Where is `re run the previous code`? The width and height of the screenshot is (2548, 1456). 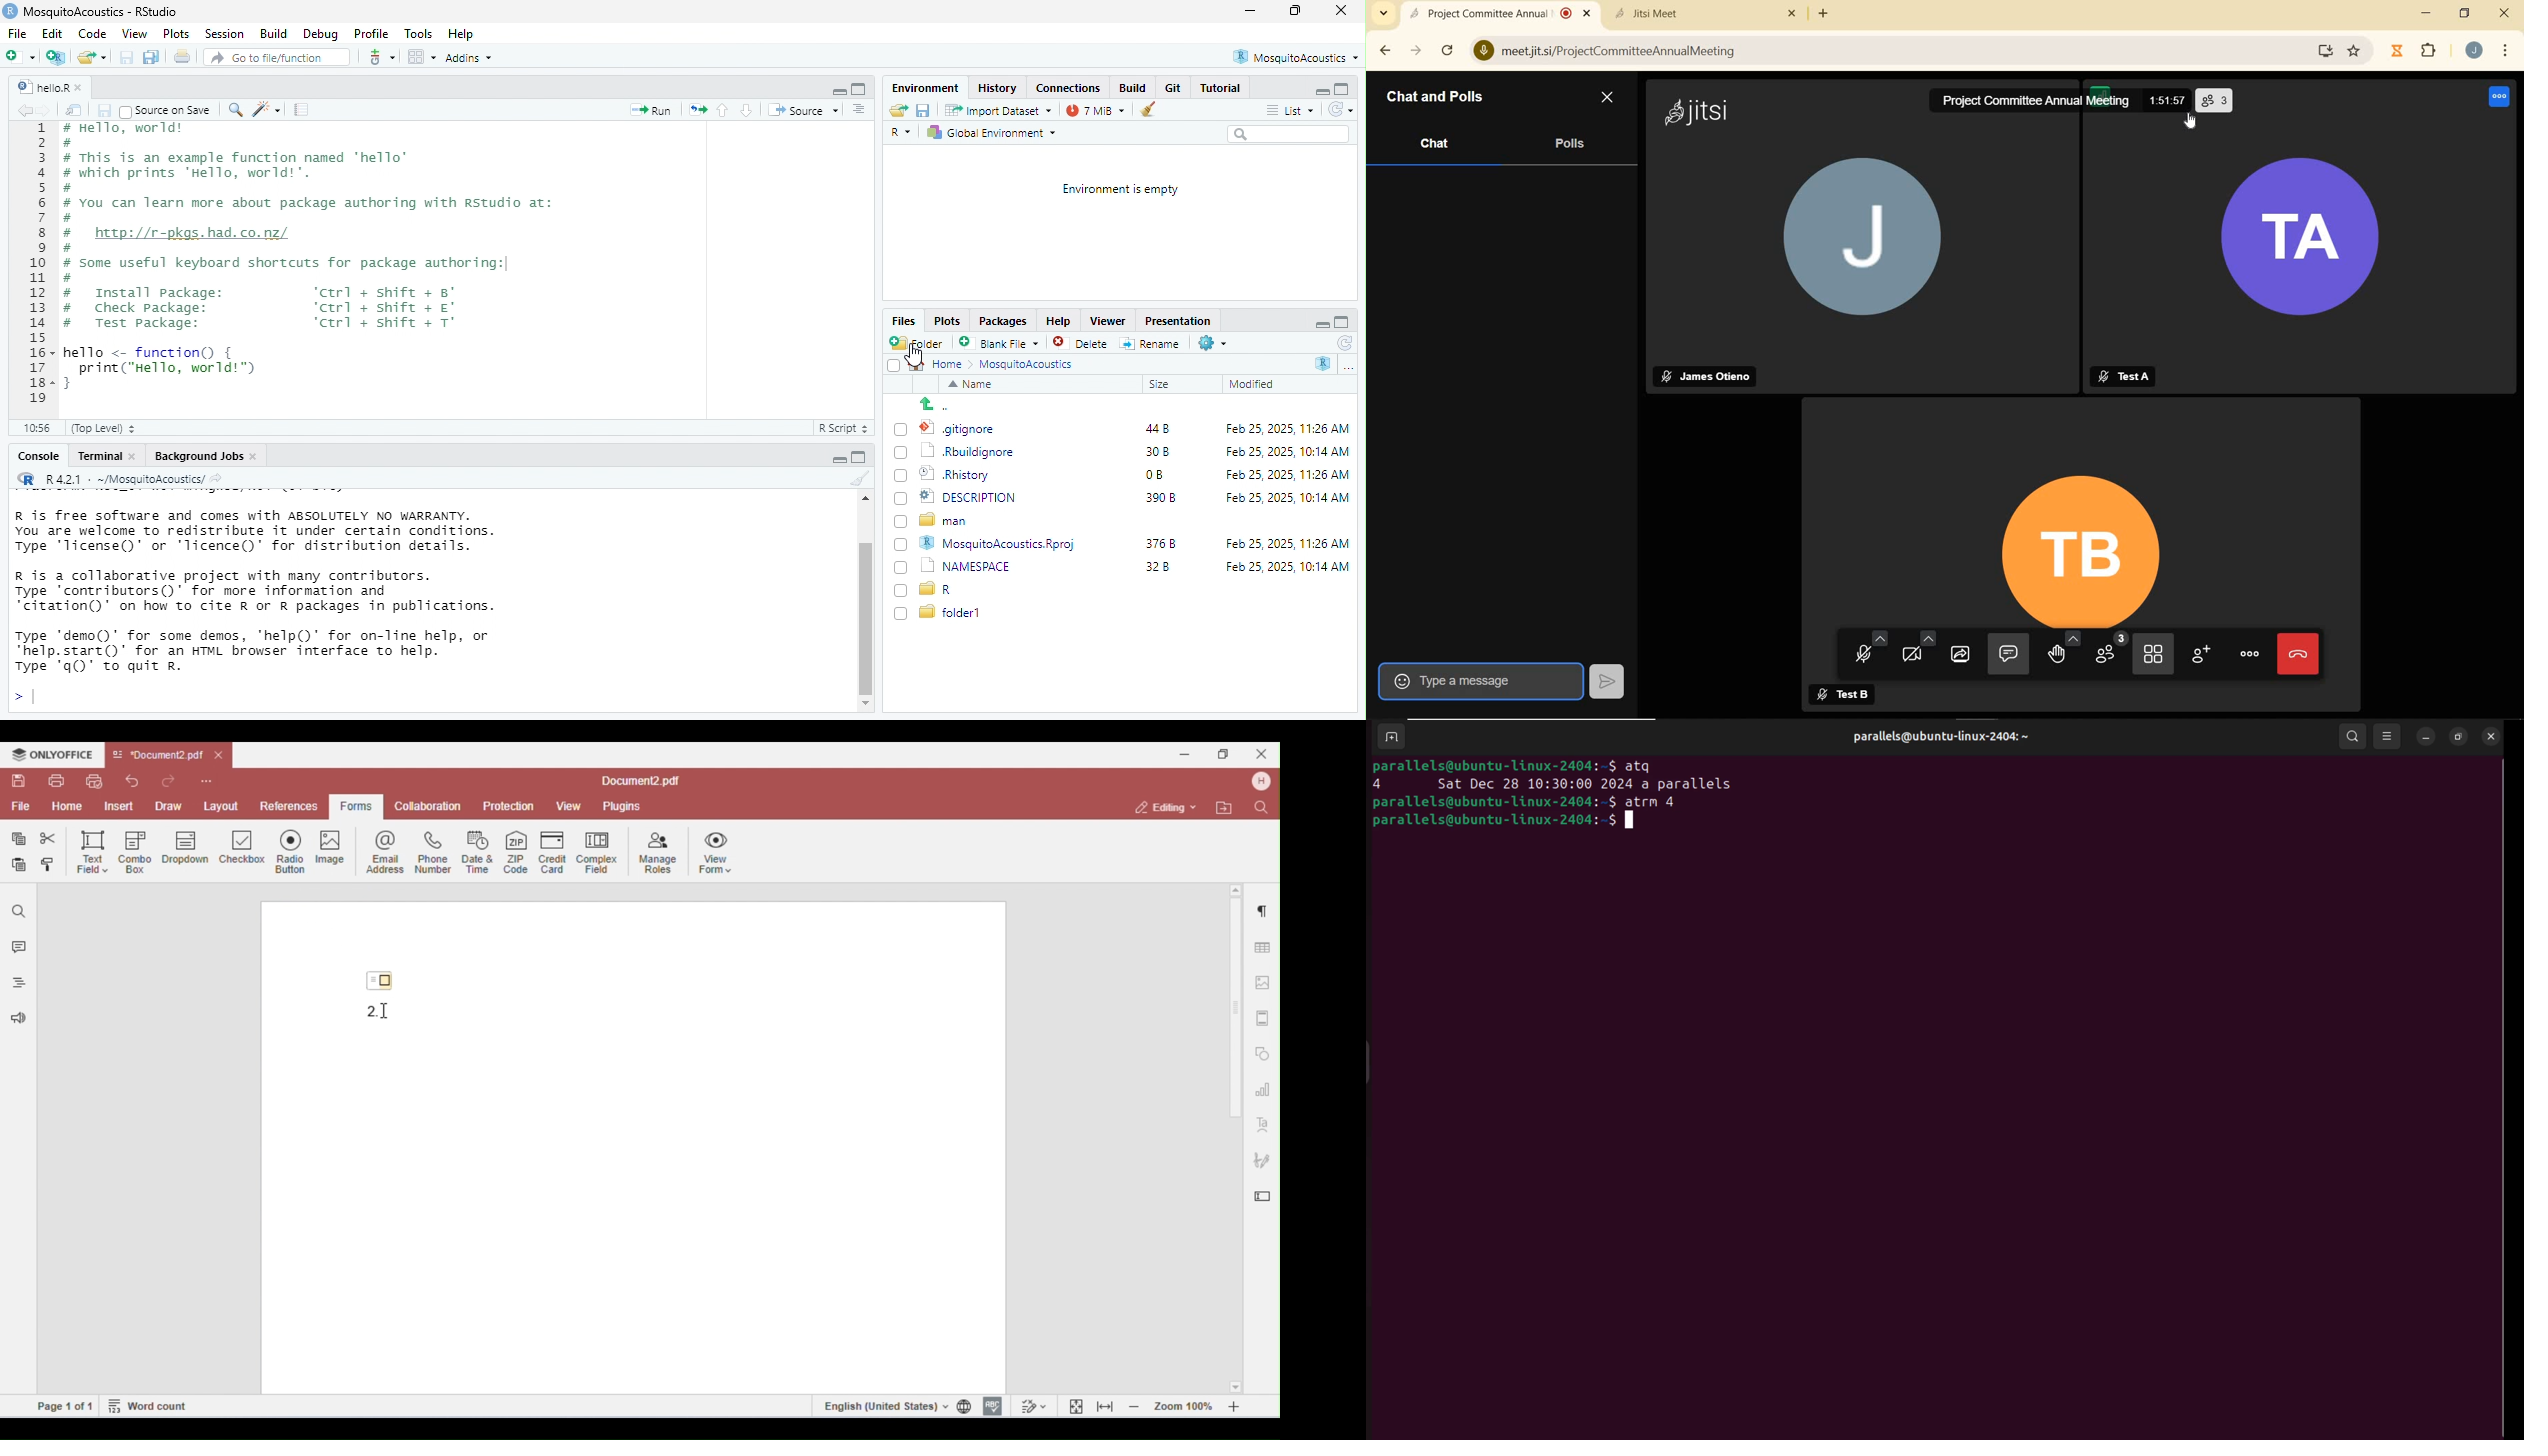
re run the previous code is located at coordinates (695, 110).